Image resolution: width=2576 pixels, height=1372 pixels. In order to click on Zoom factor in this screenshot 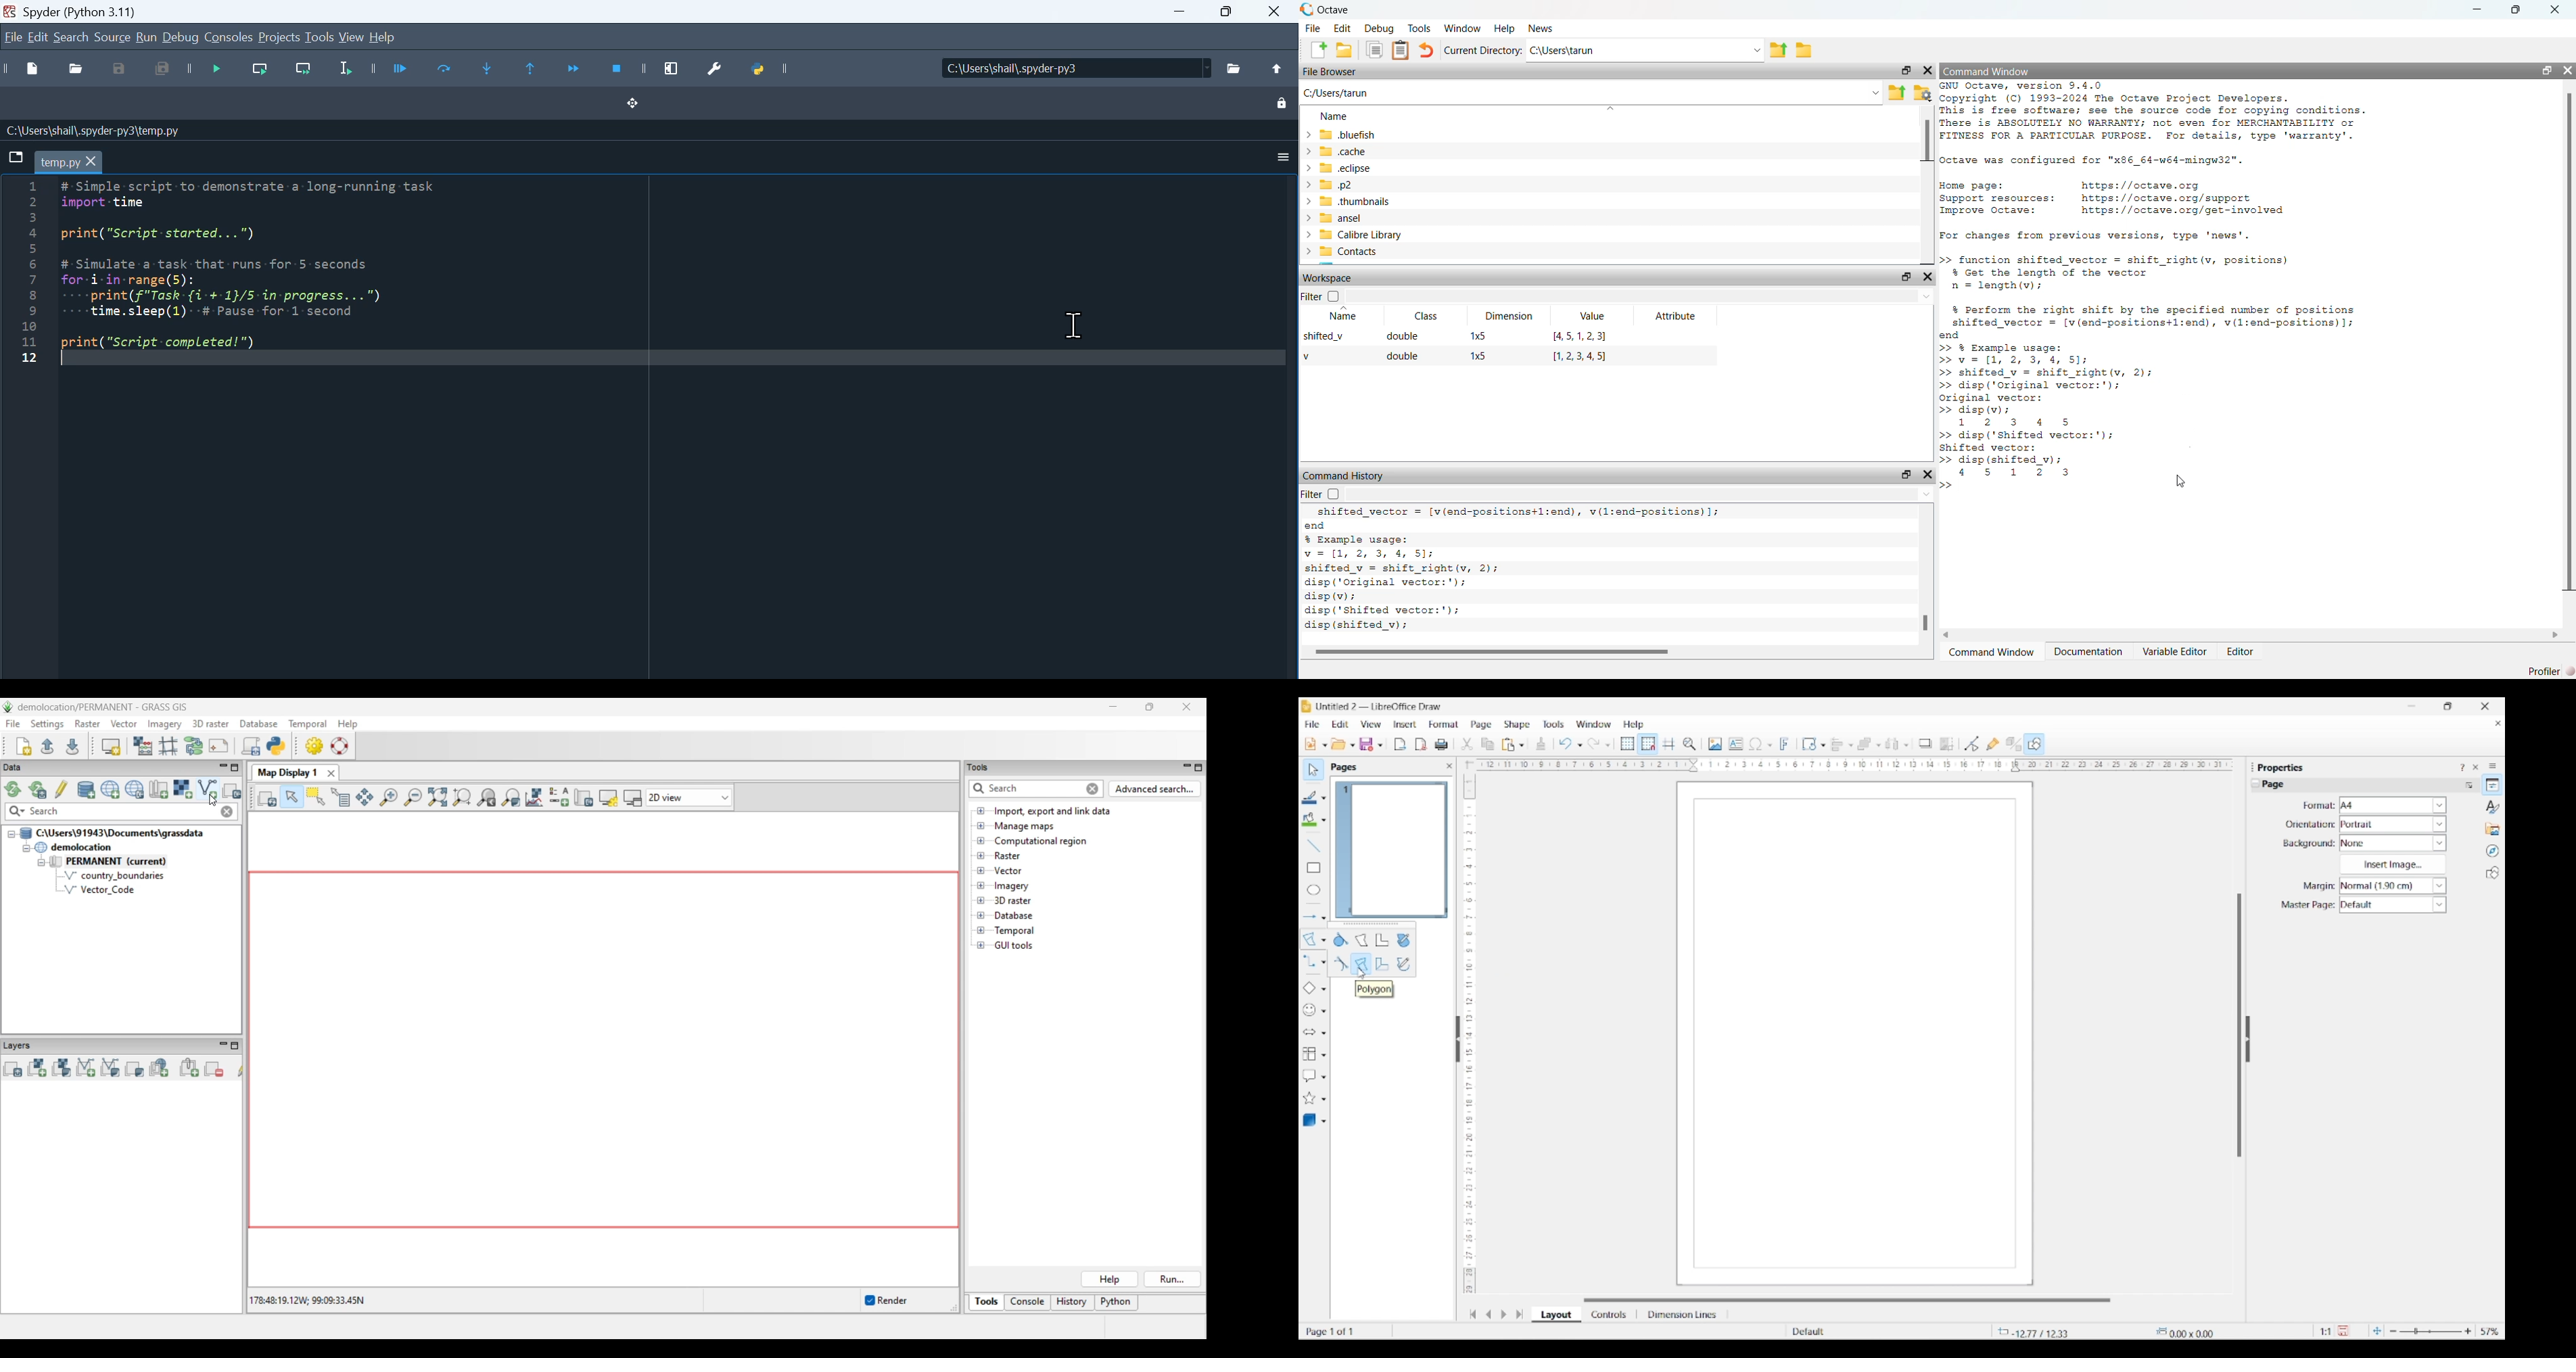, I will do `click(2491, 1332)`.